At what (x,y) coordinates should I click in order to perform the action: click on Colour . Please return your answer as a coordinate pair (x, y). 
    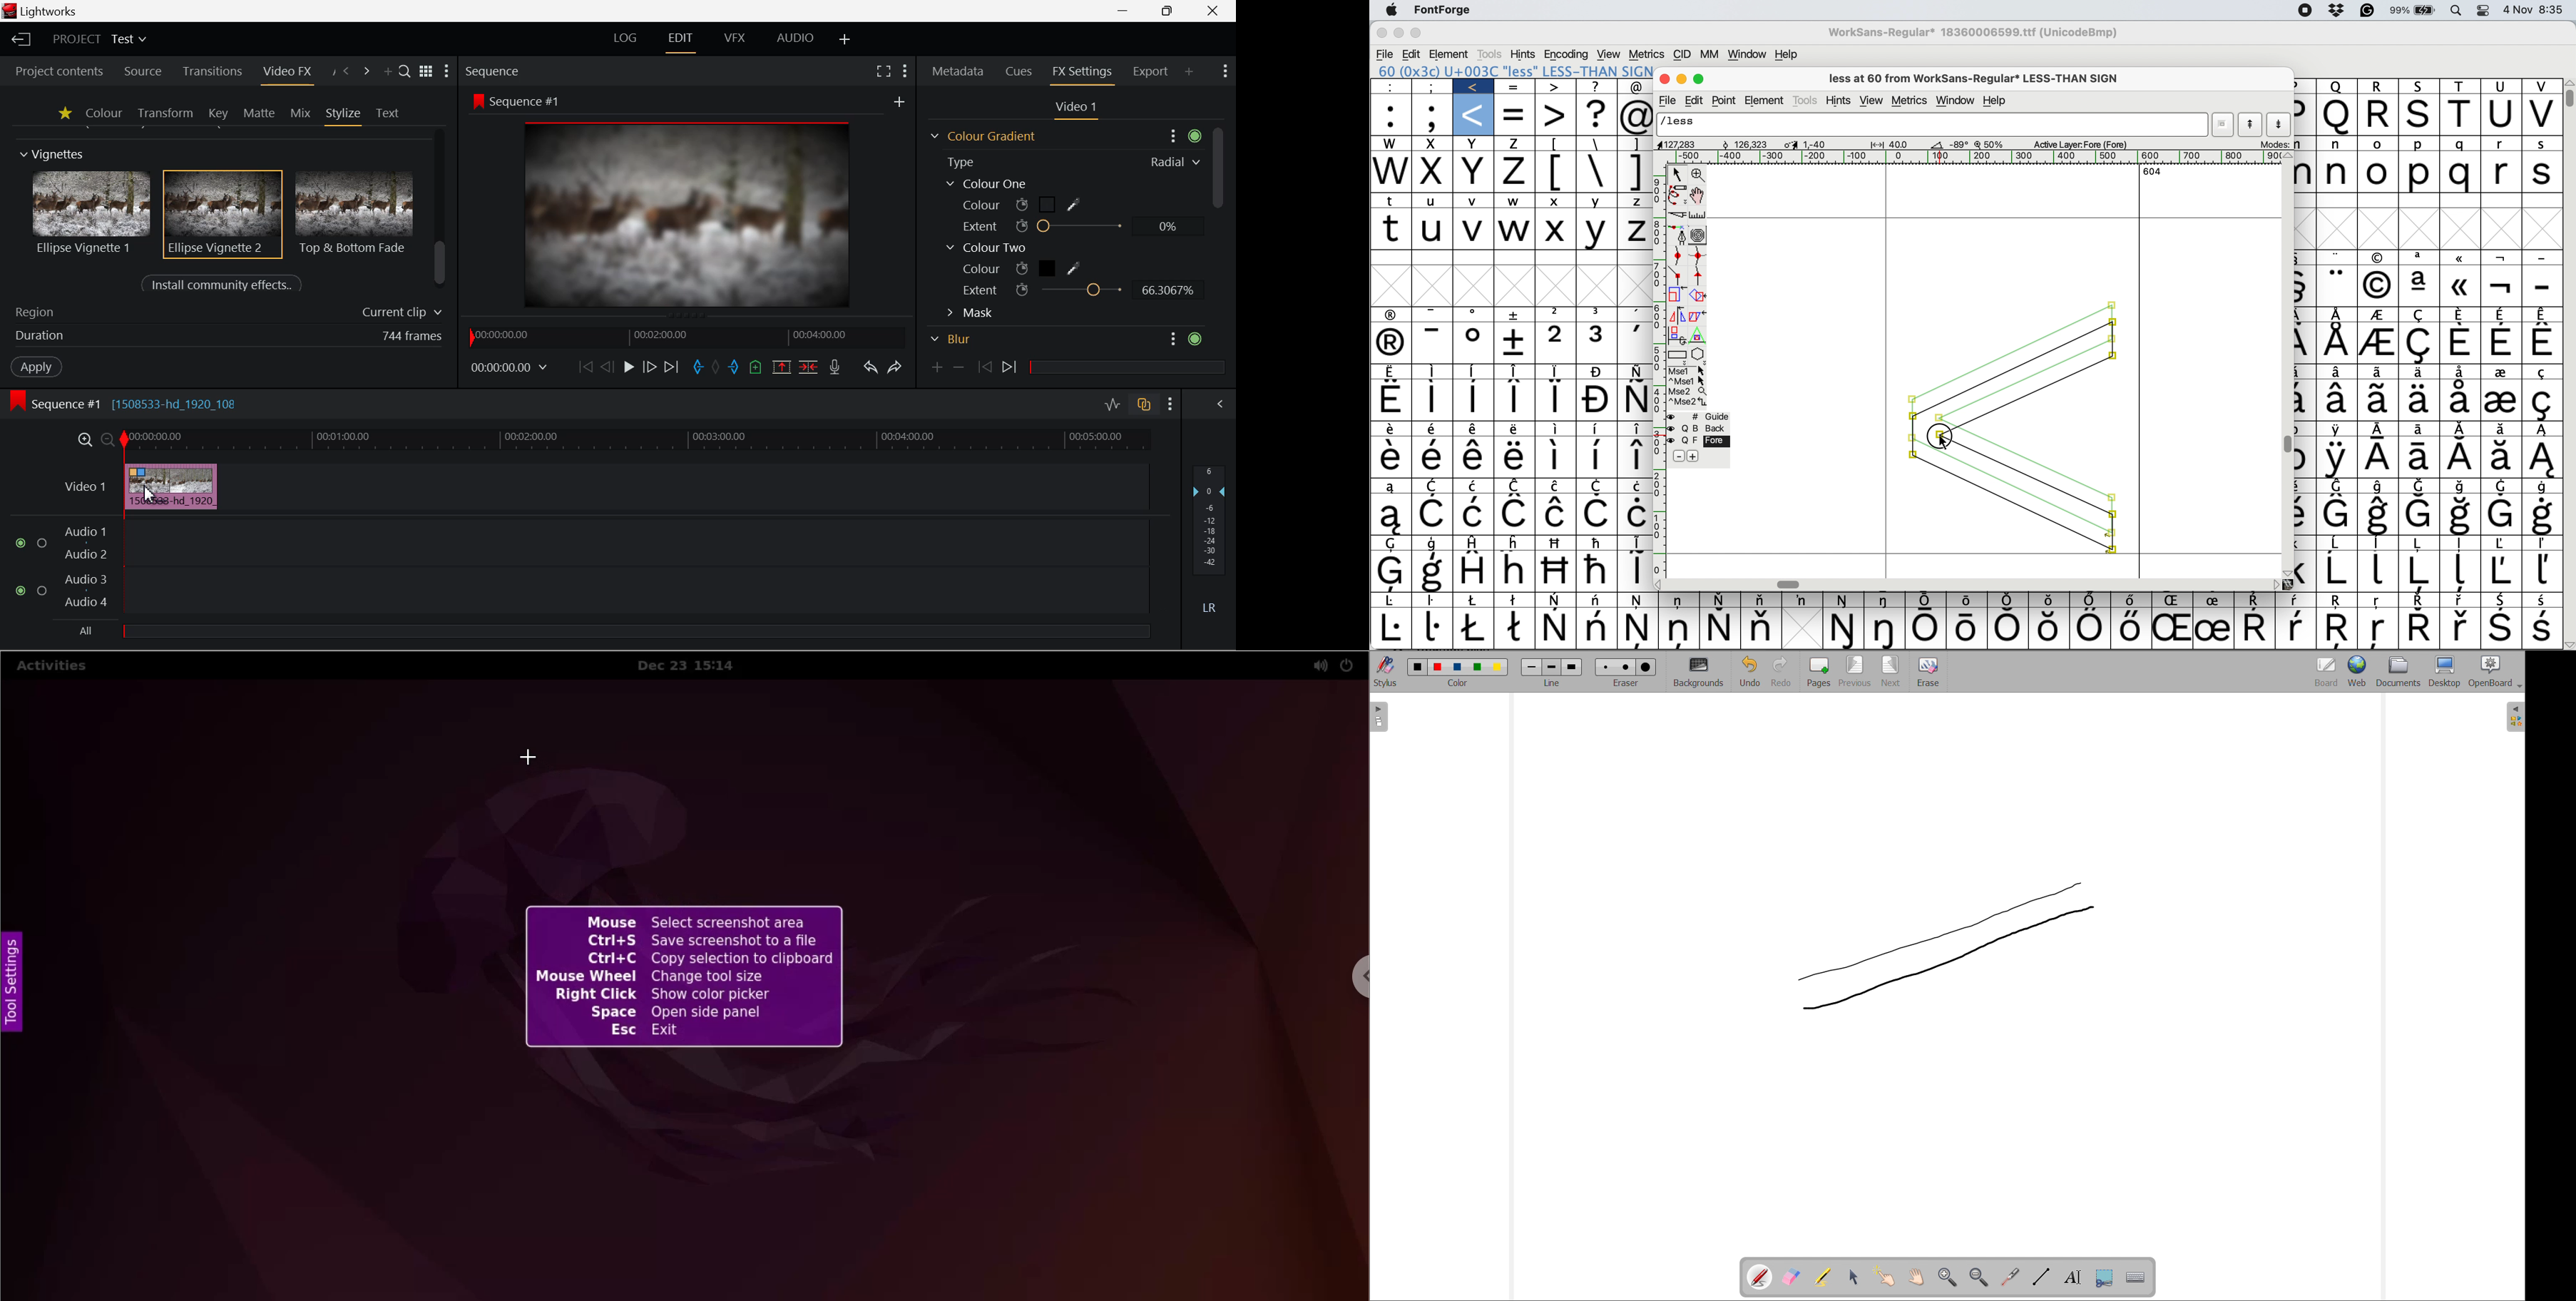
    Looking at the image, I should click on (1027, 267).